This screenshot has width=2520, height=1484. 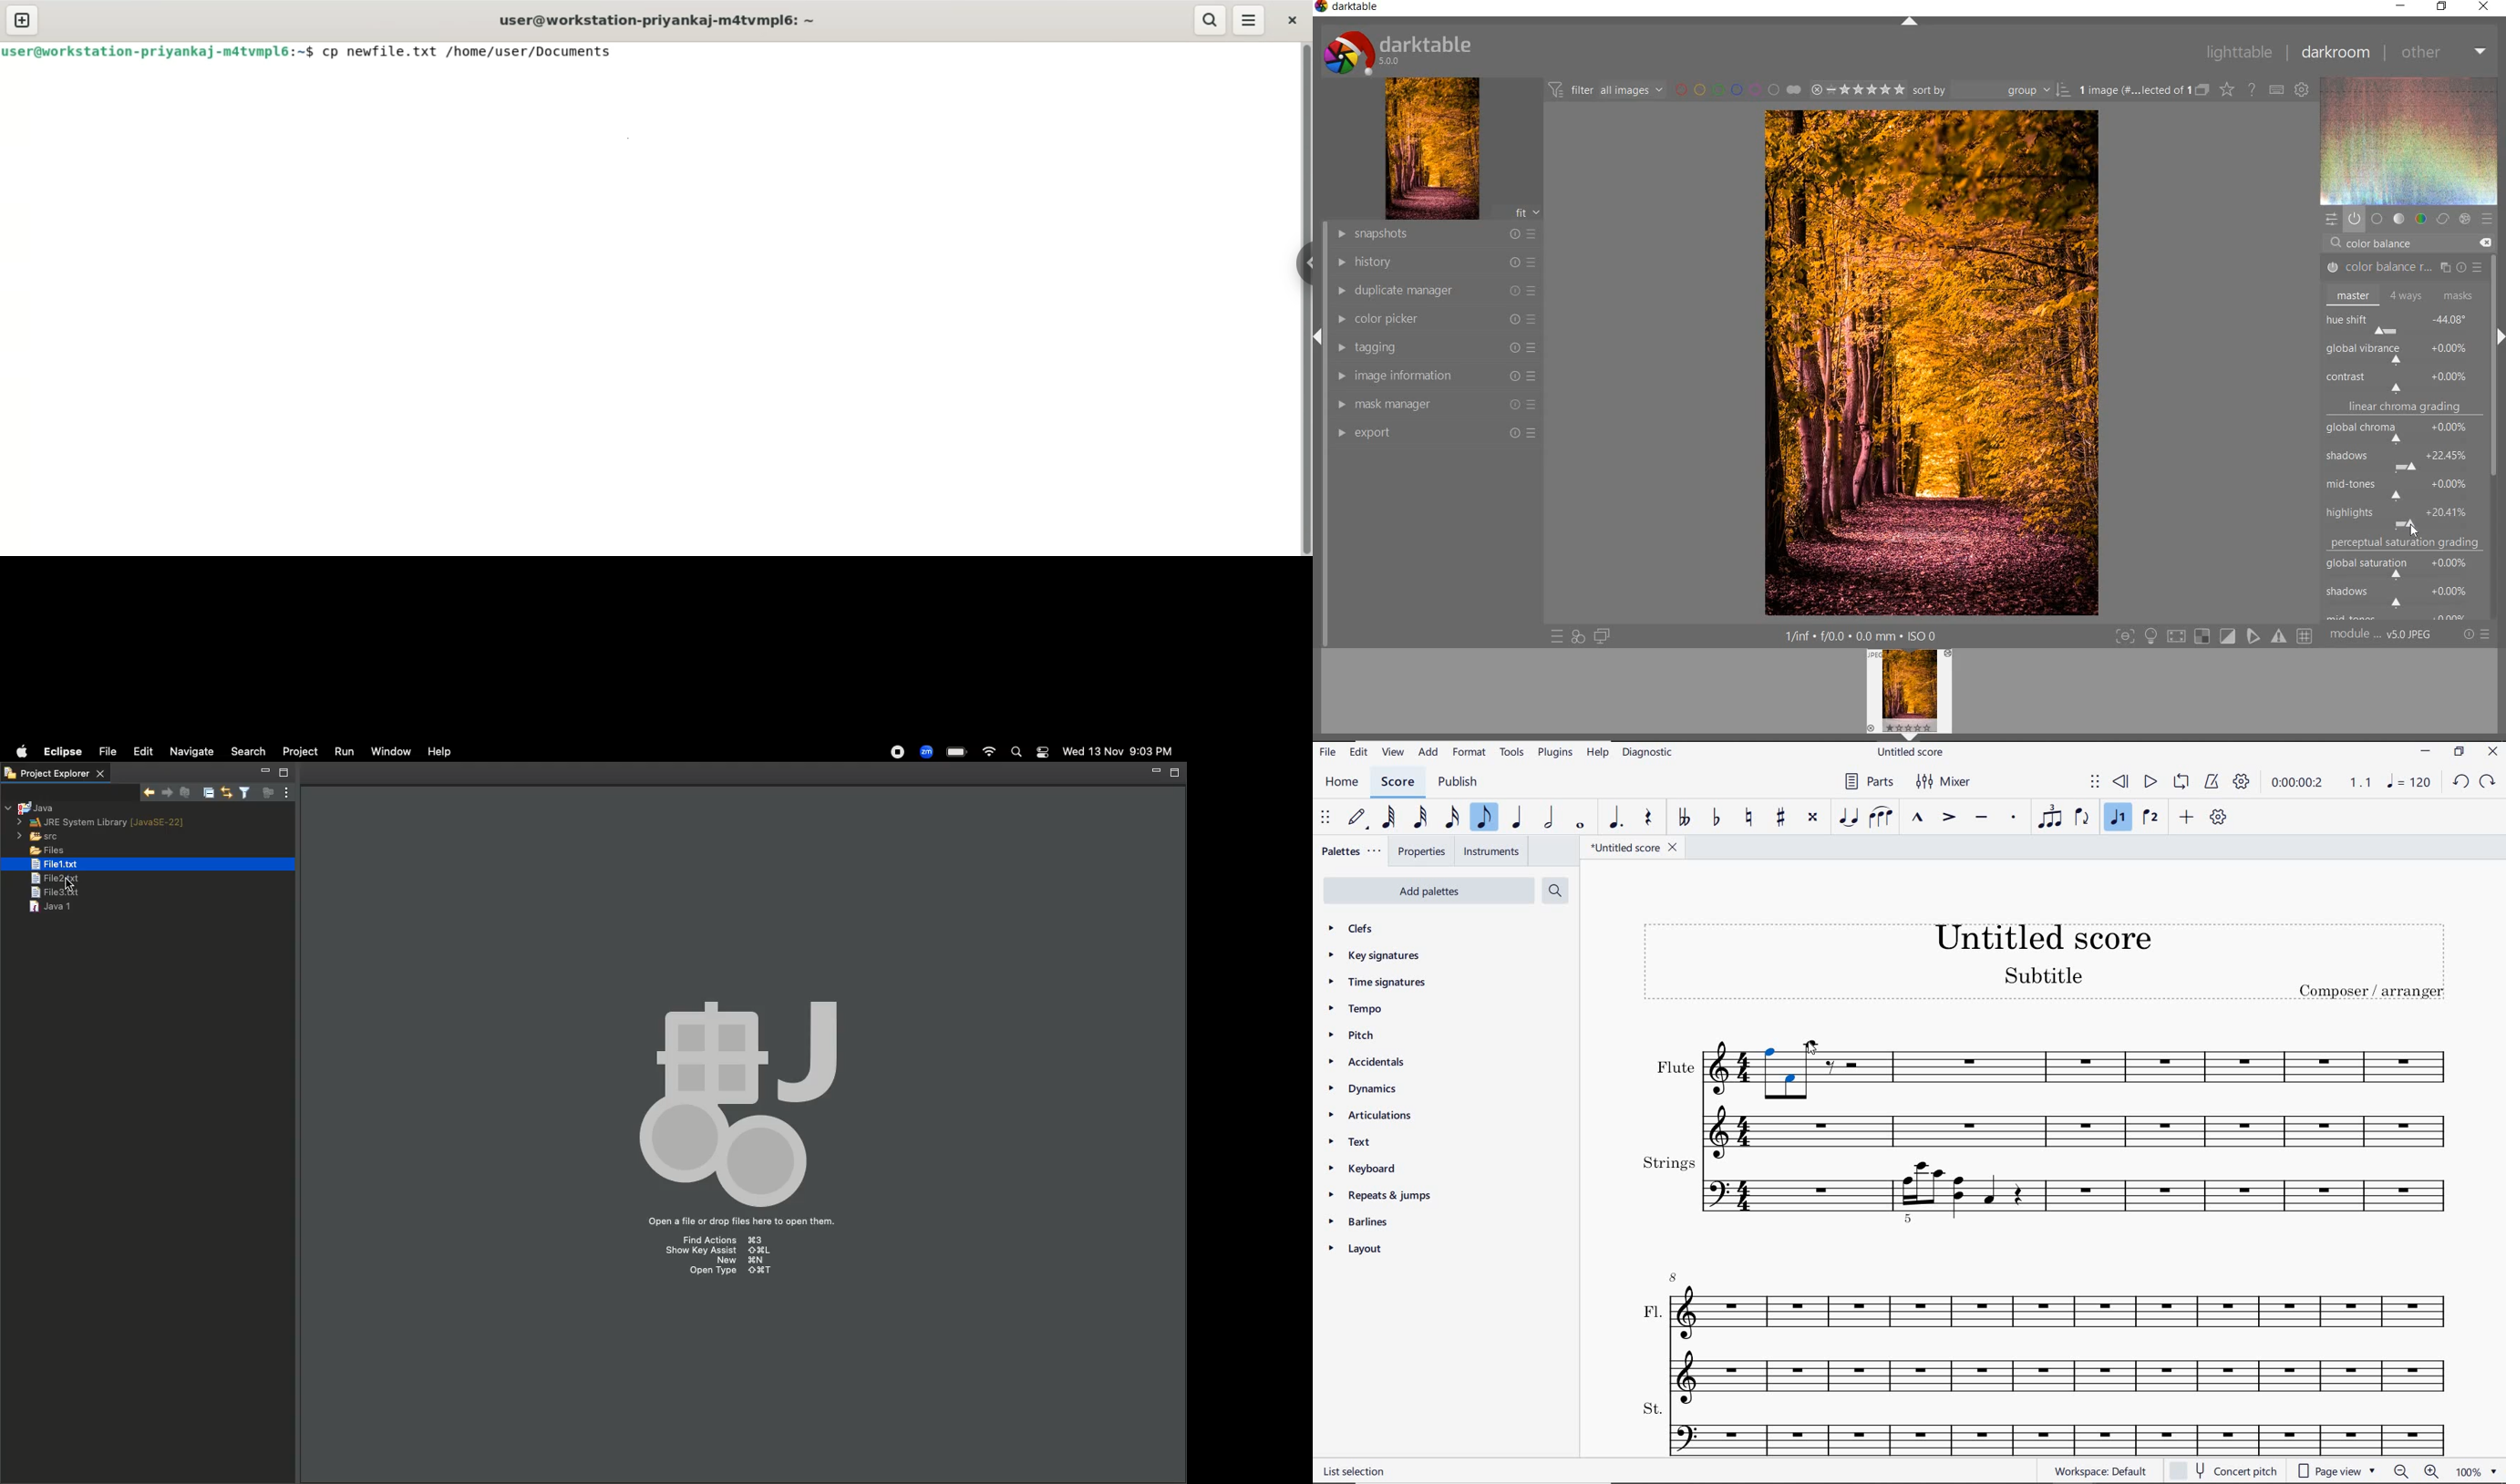 I want to click on duplicate manager, so click(x=1437, y=291).